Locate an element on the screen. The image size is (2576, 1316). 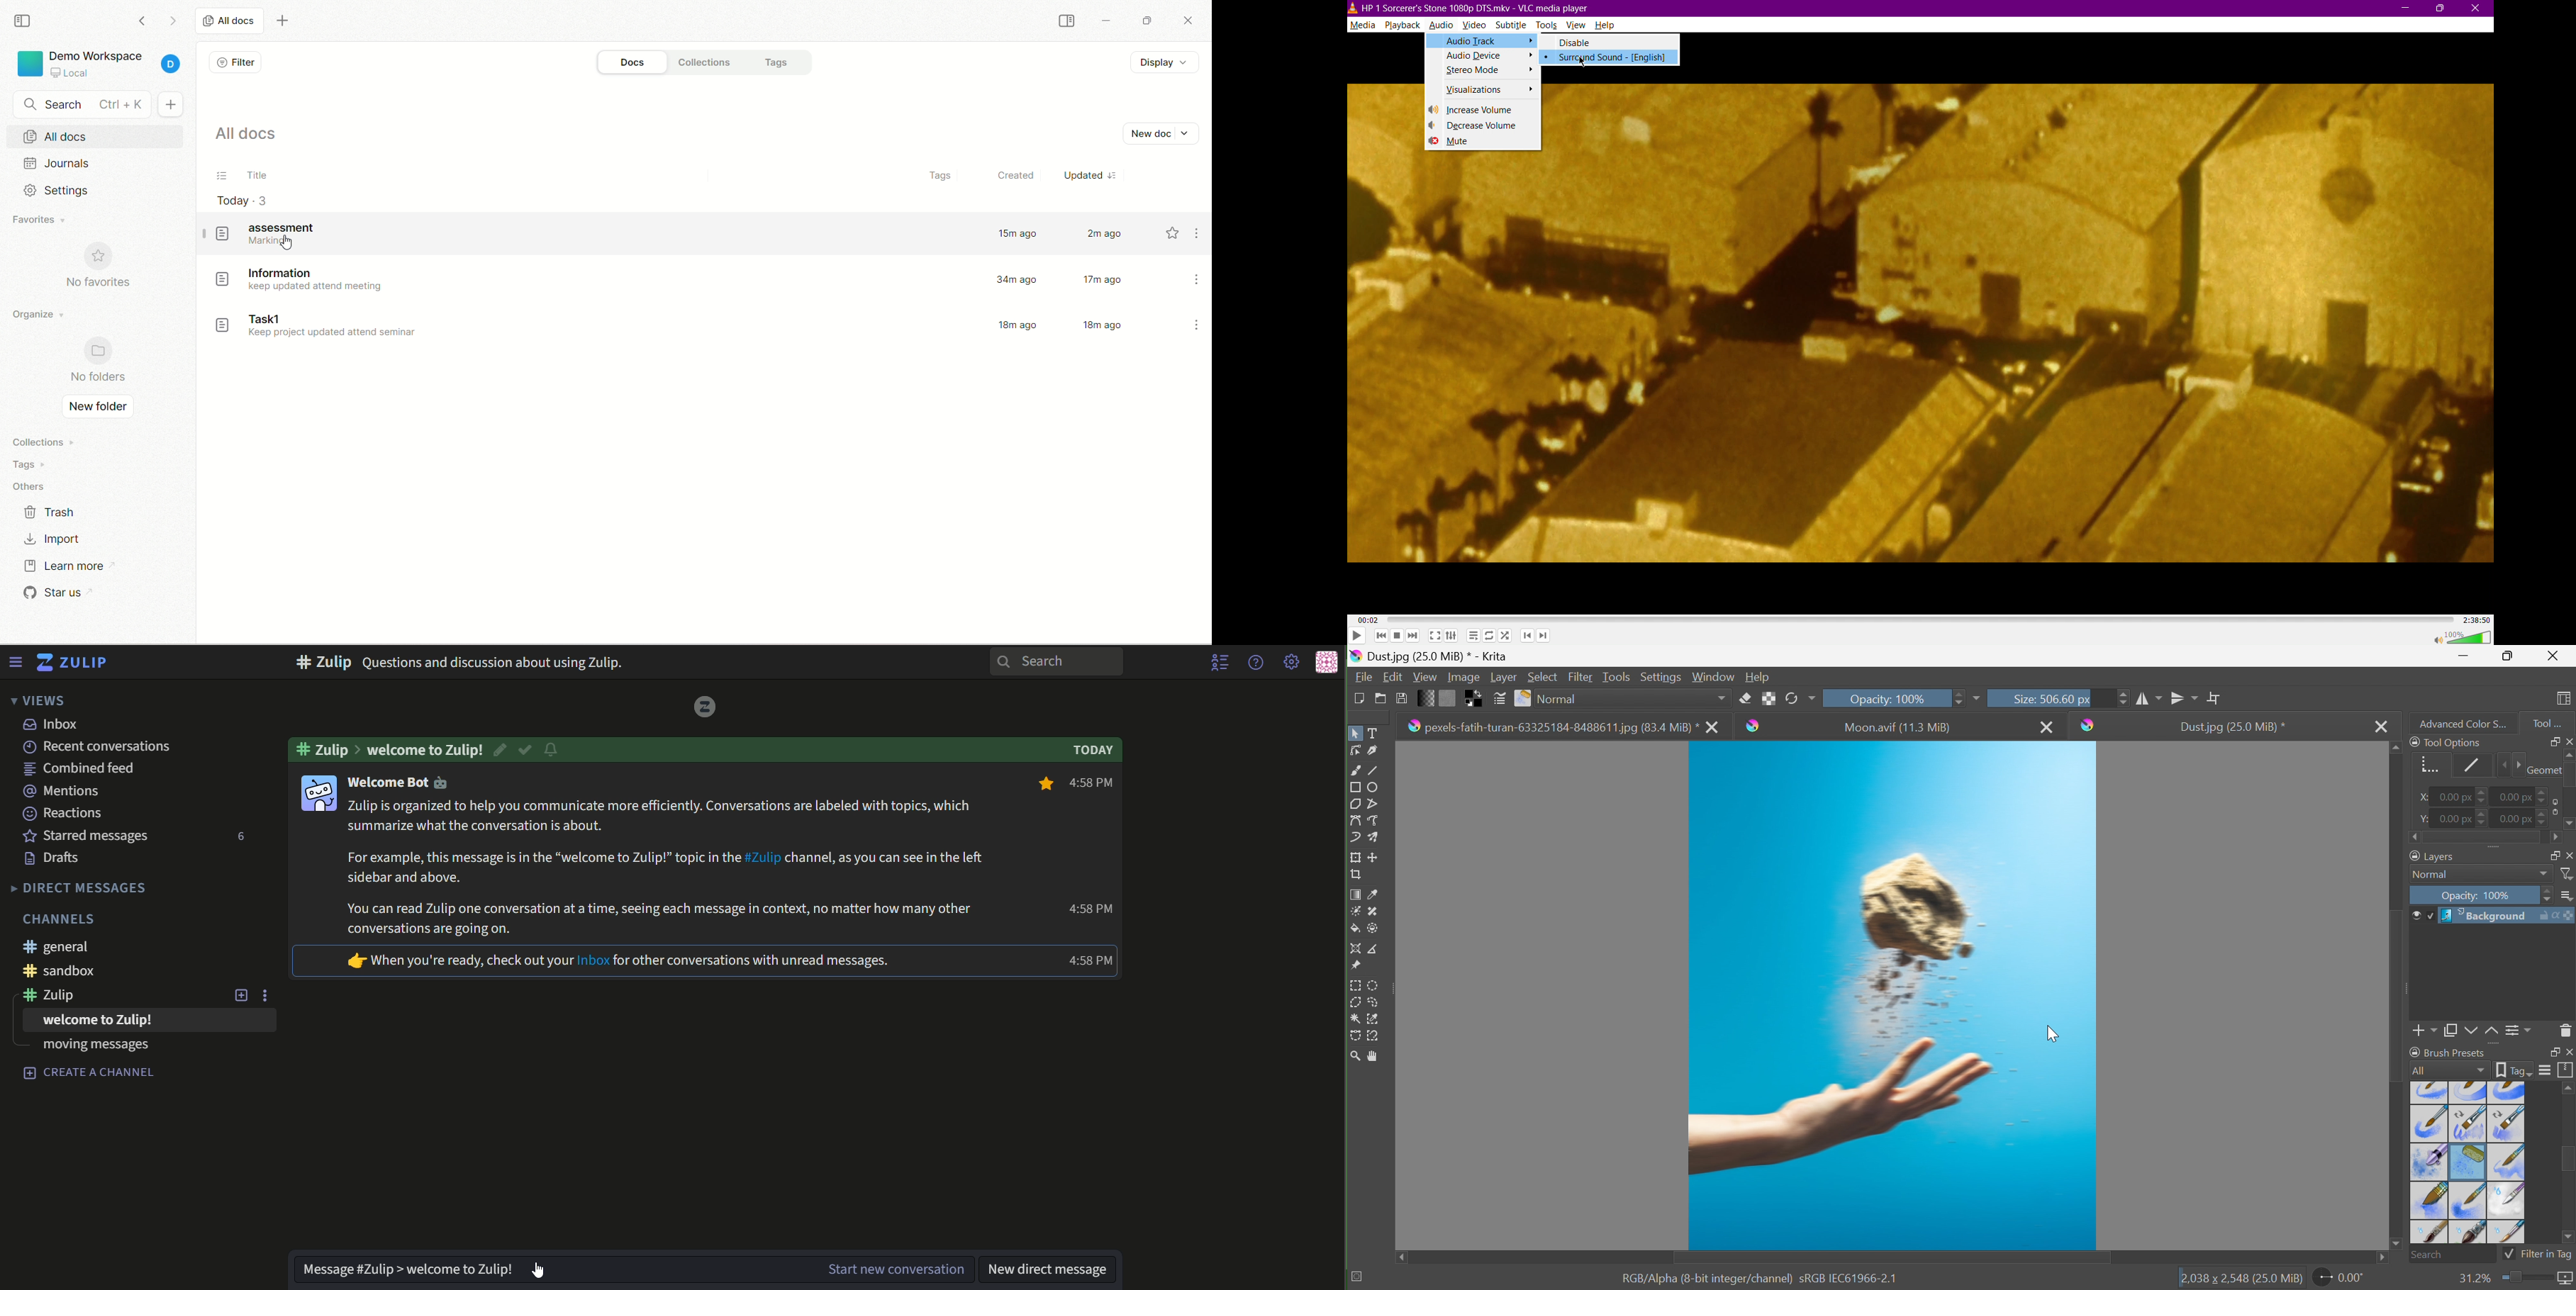
text is located at coordinates (85, 971).